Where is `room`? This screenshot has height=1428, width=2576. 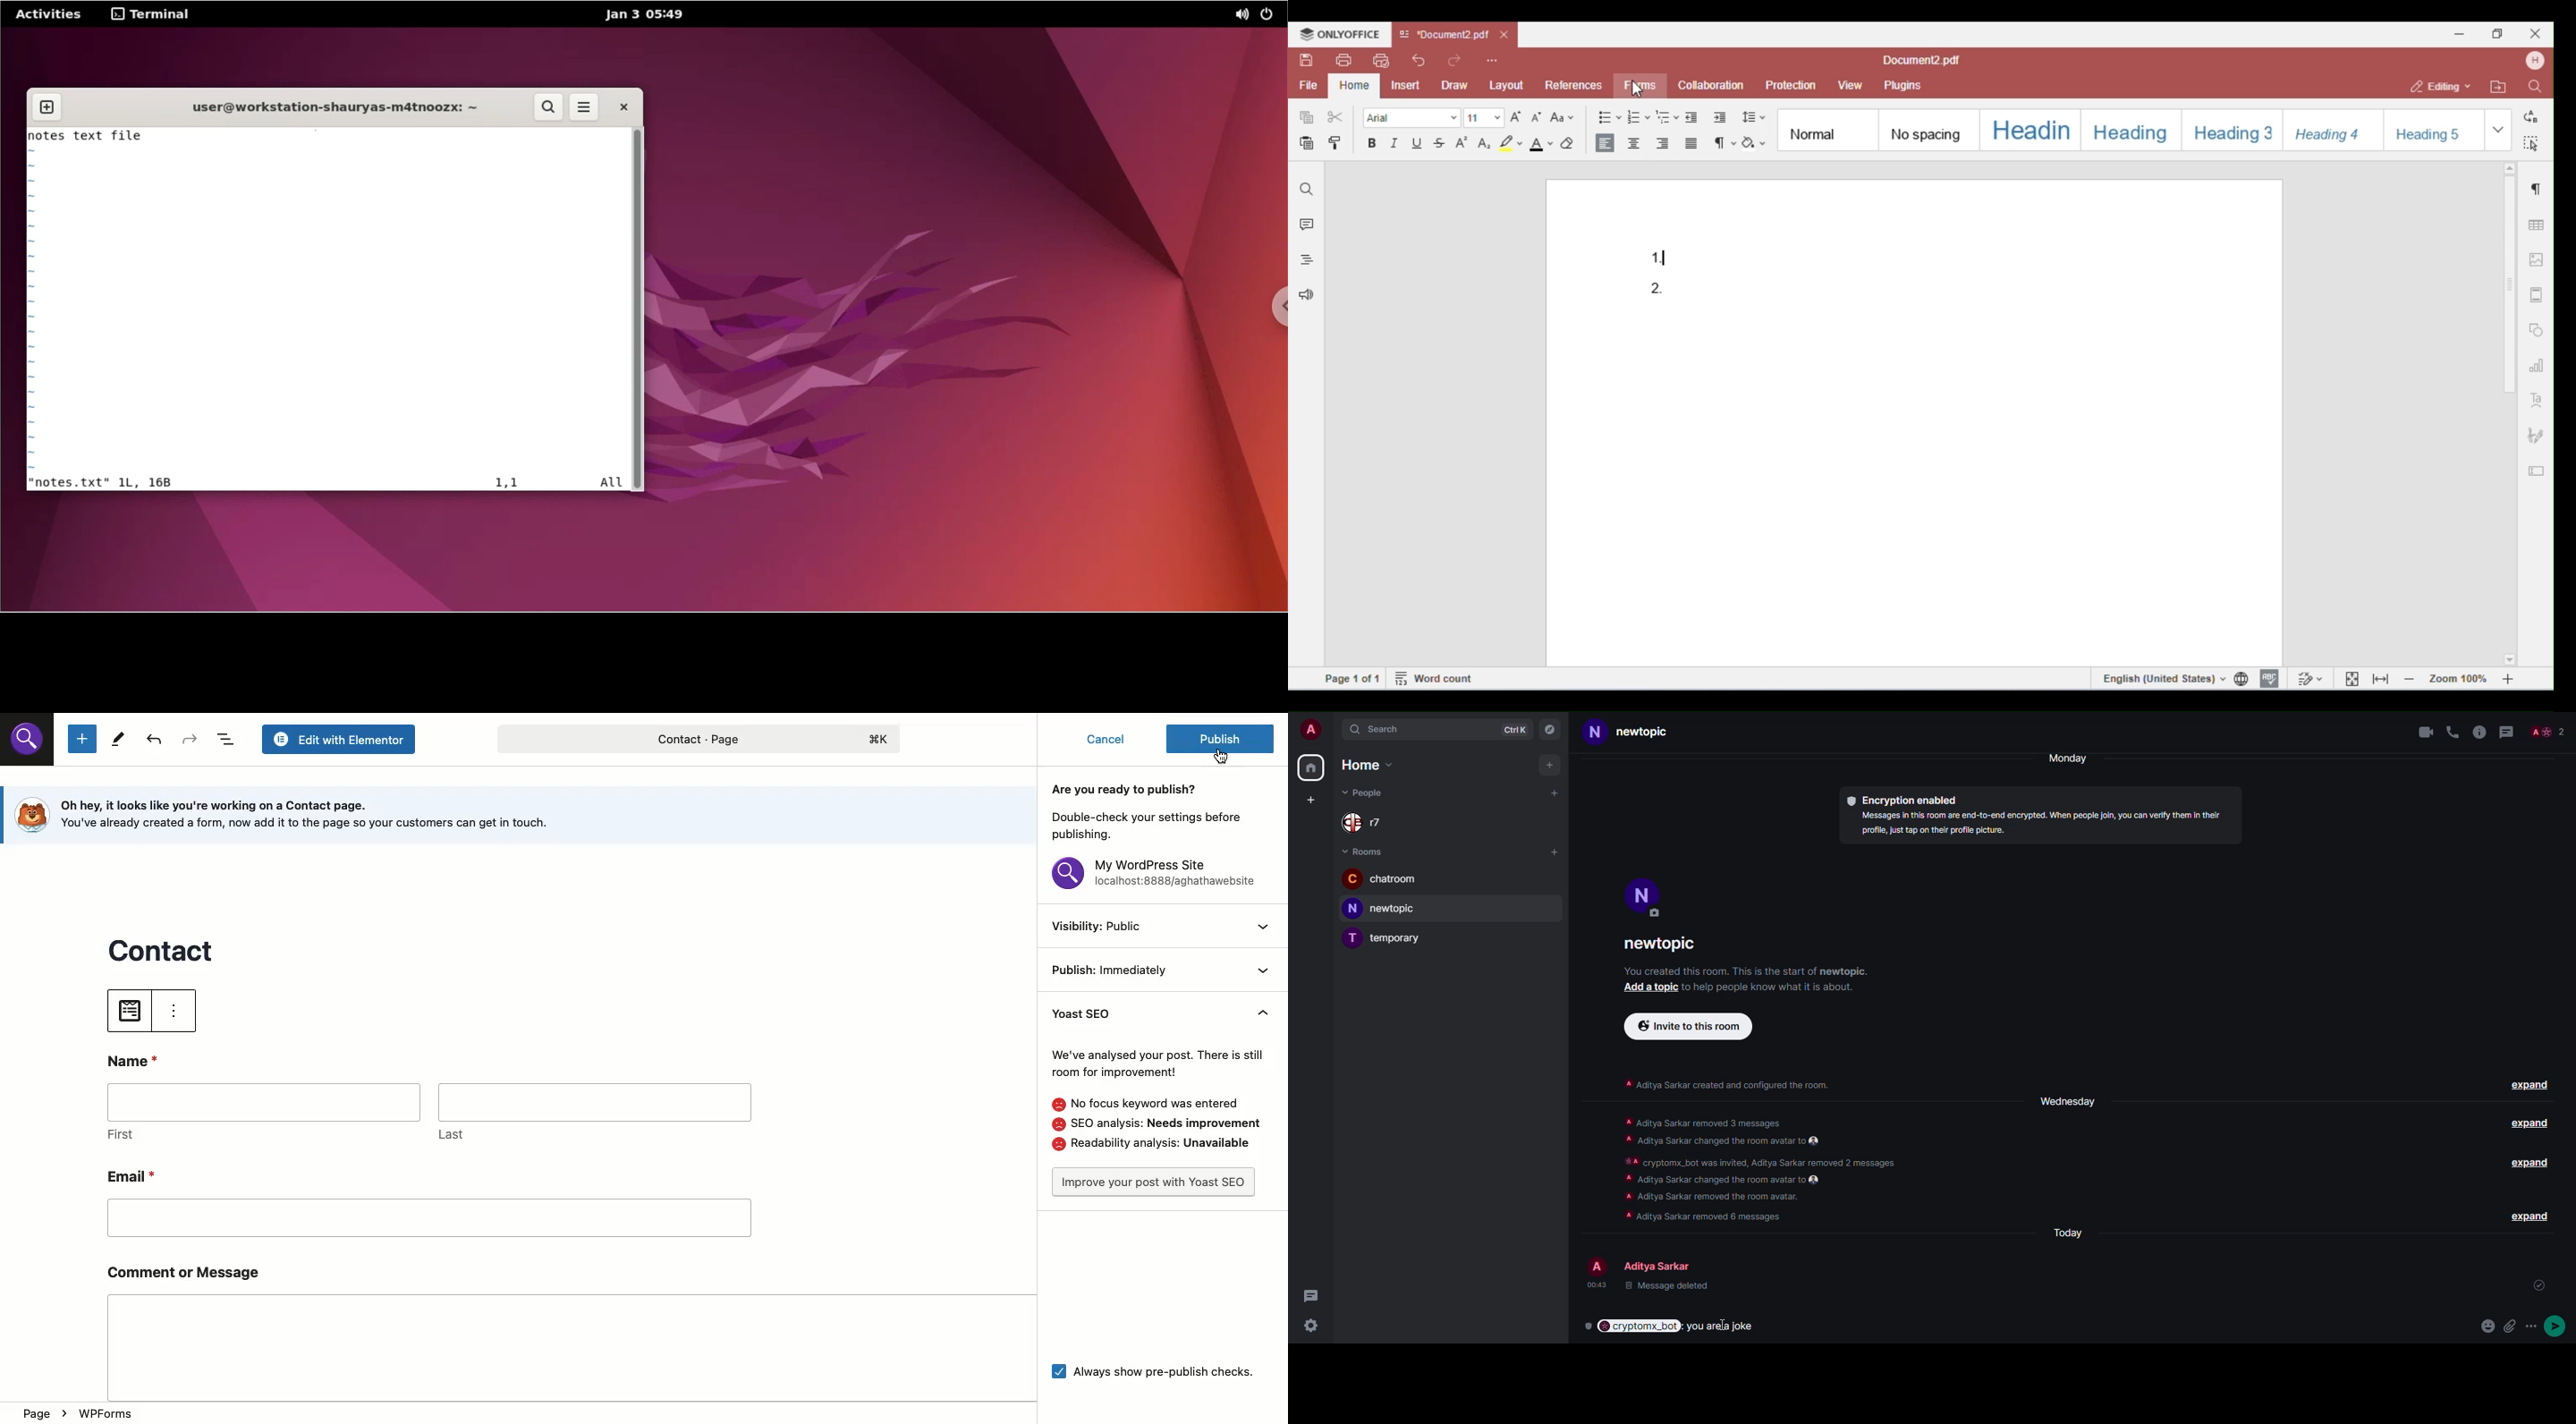 room is located at coordinates (1664, 946).